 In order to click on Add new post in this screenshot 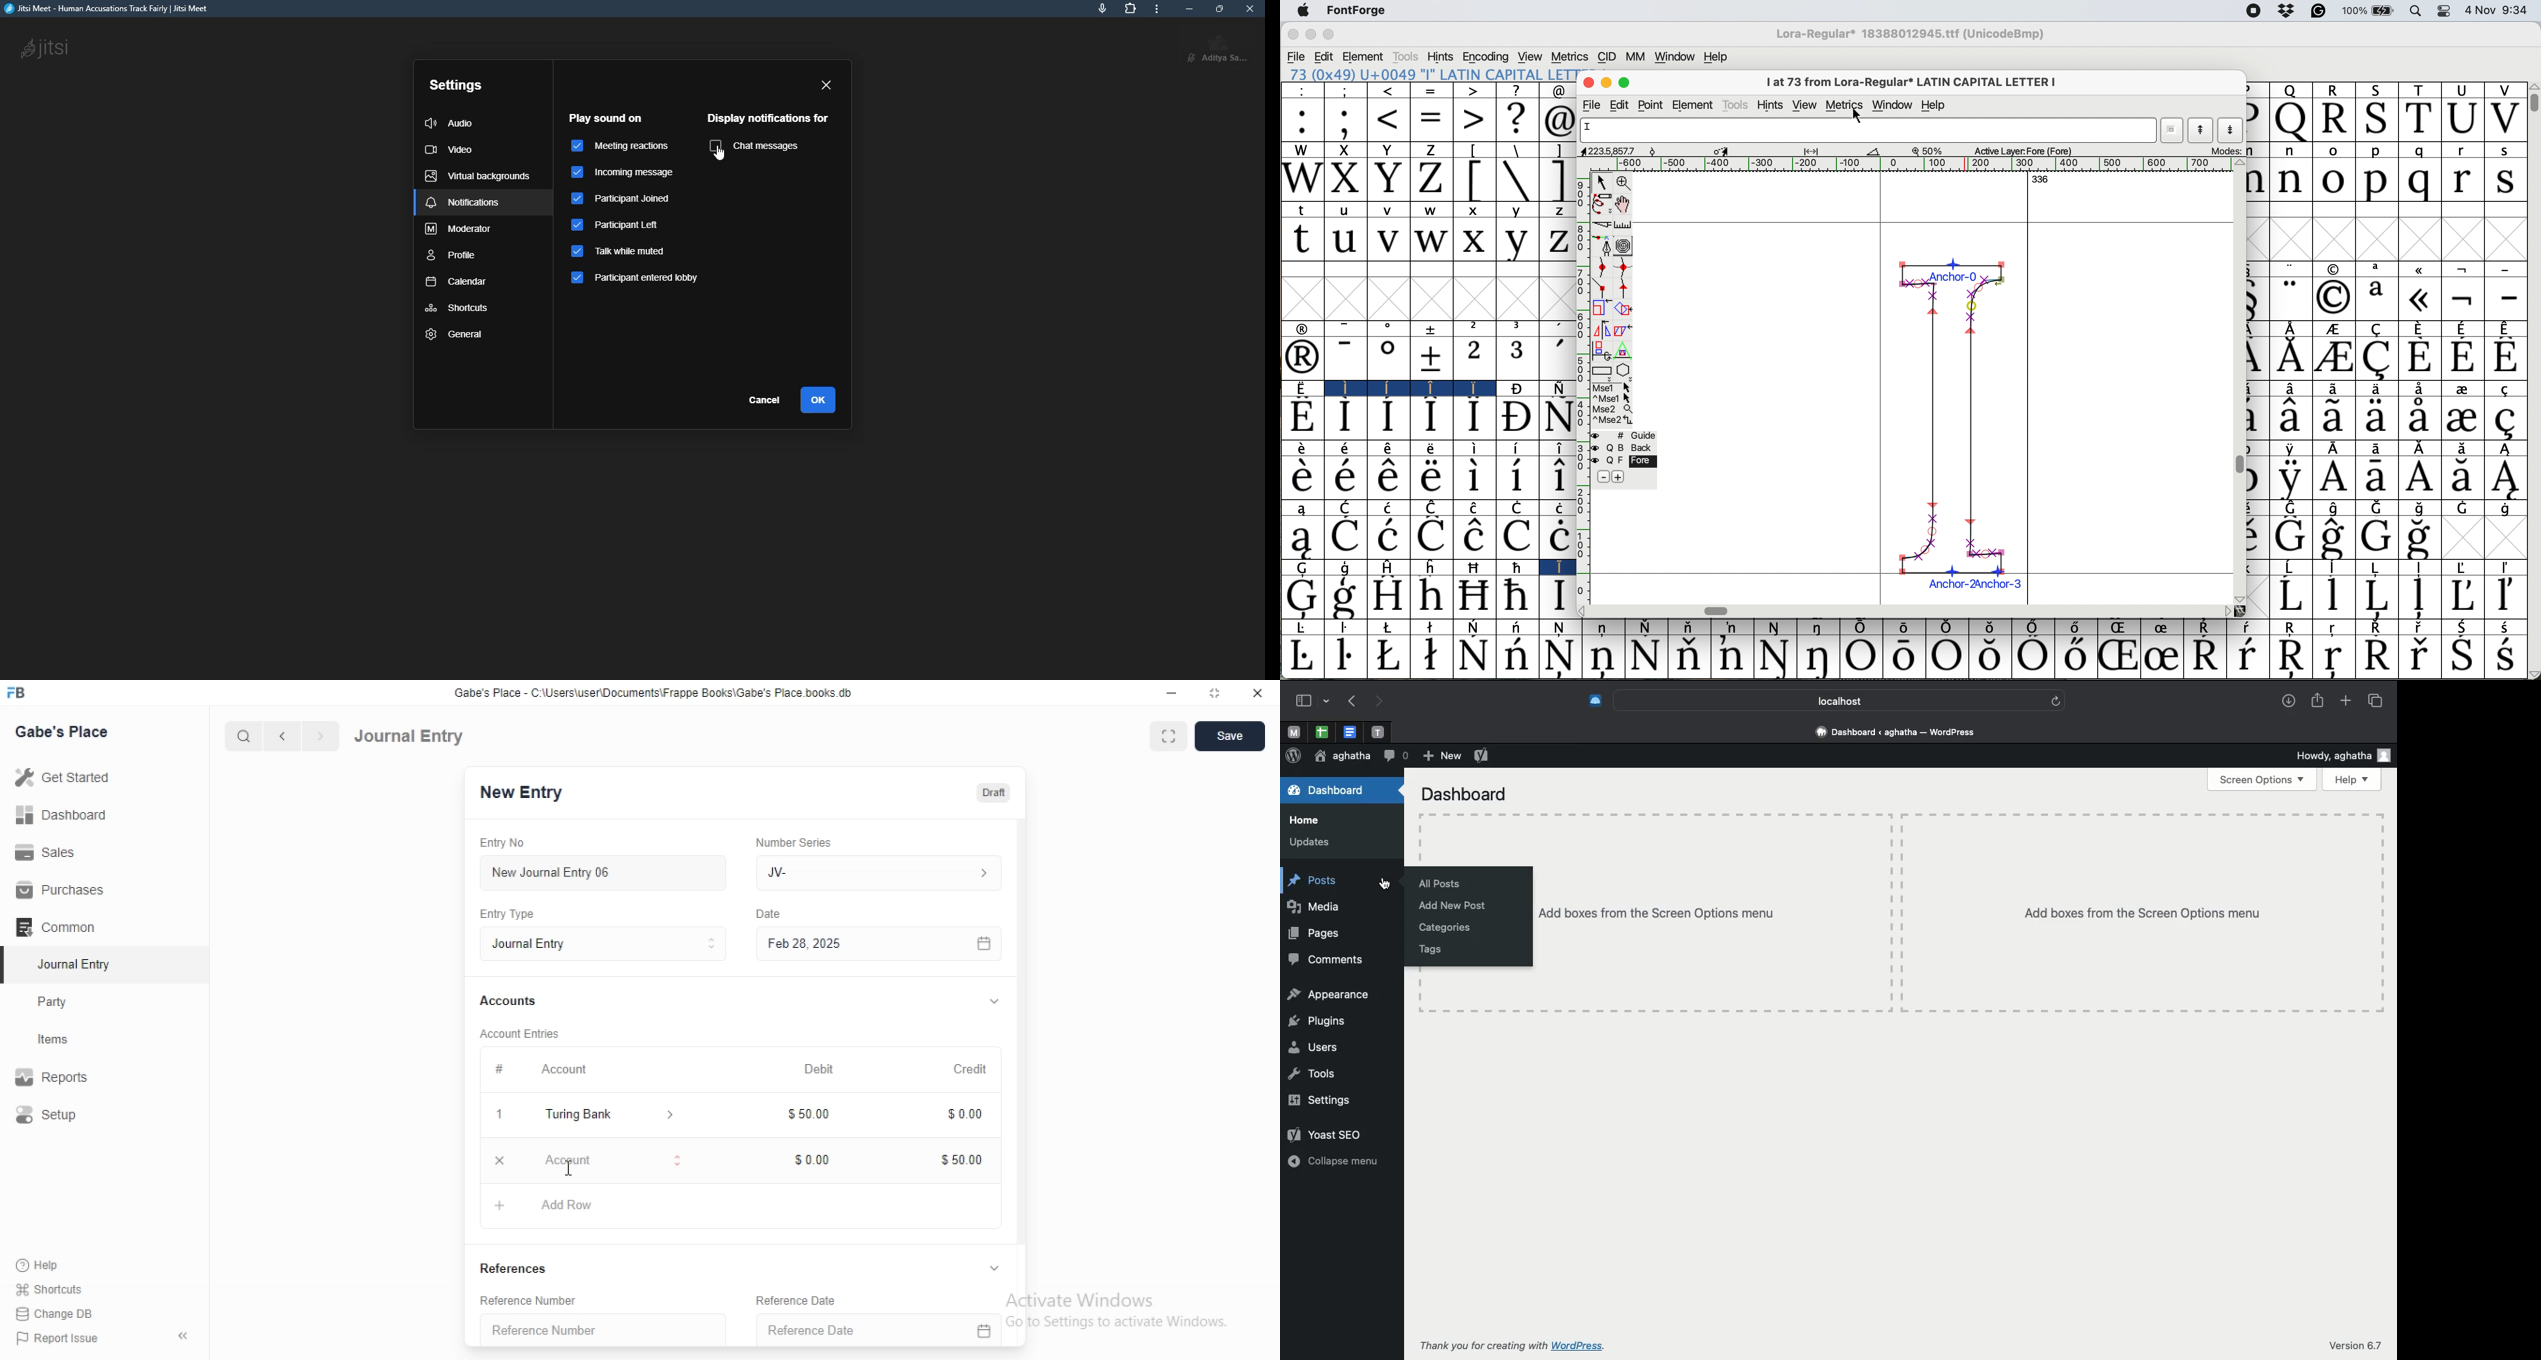, I will do `click(1456, 907)`.